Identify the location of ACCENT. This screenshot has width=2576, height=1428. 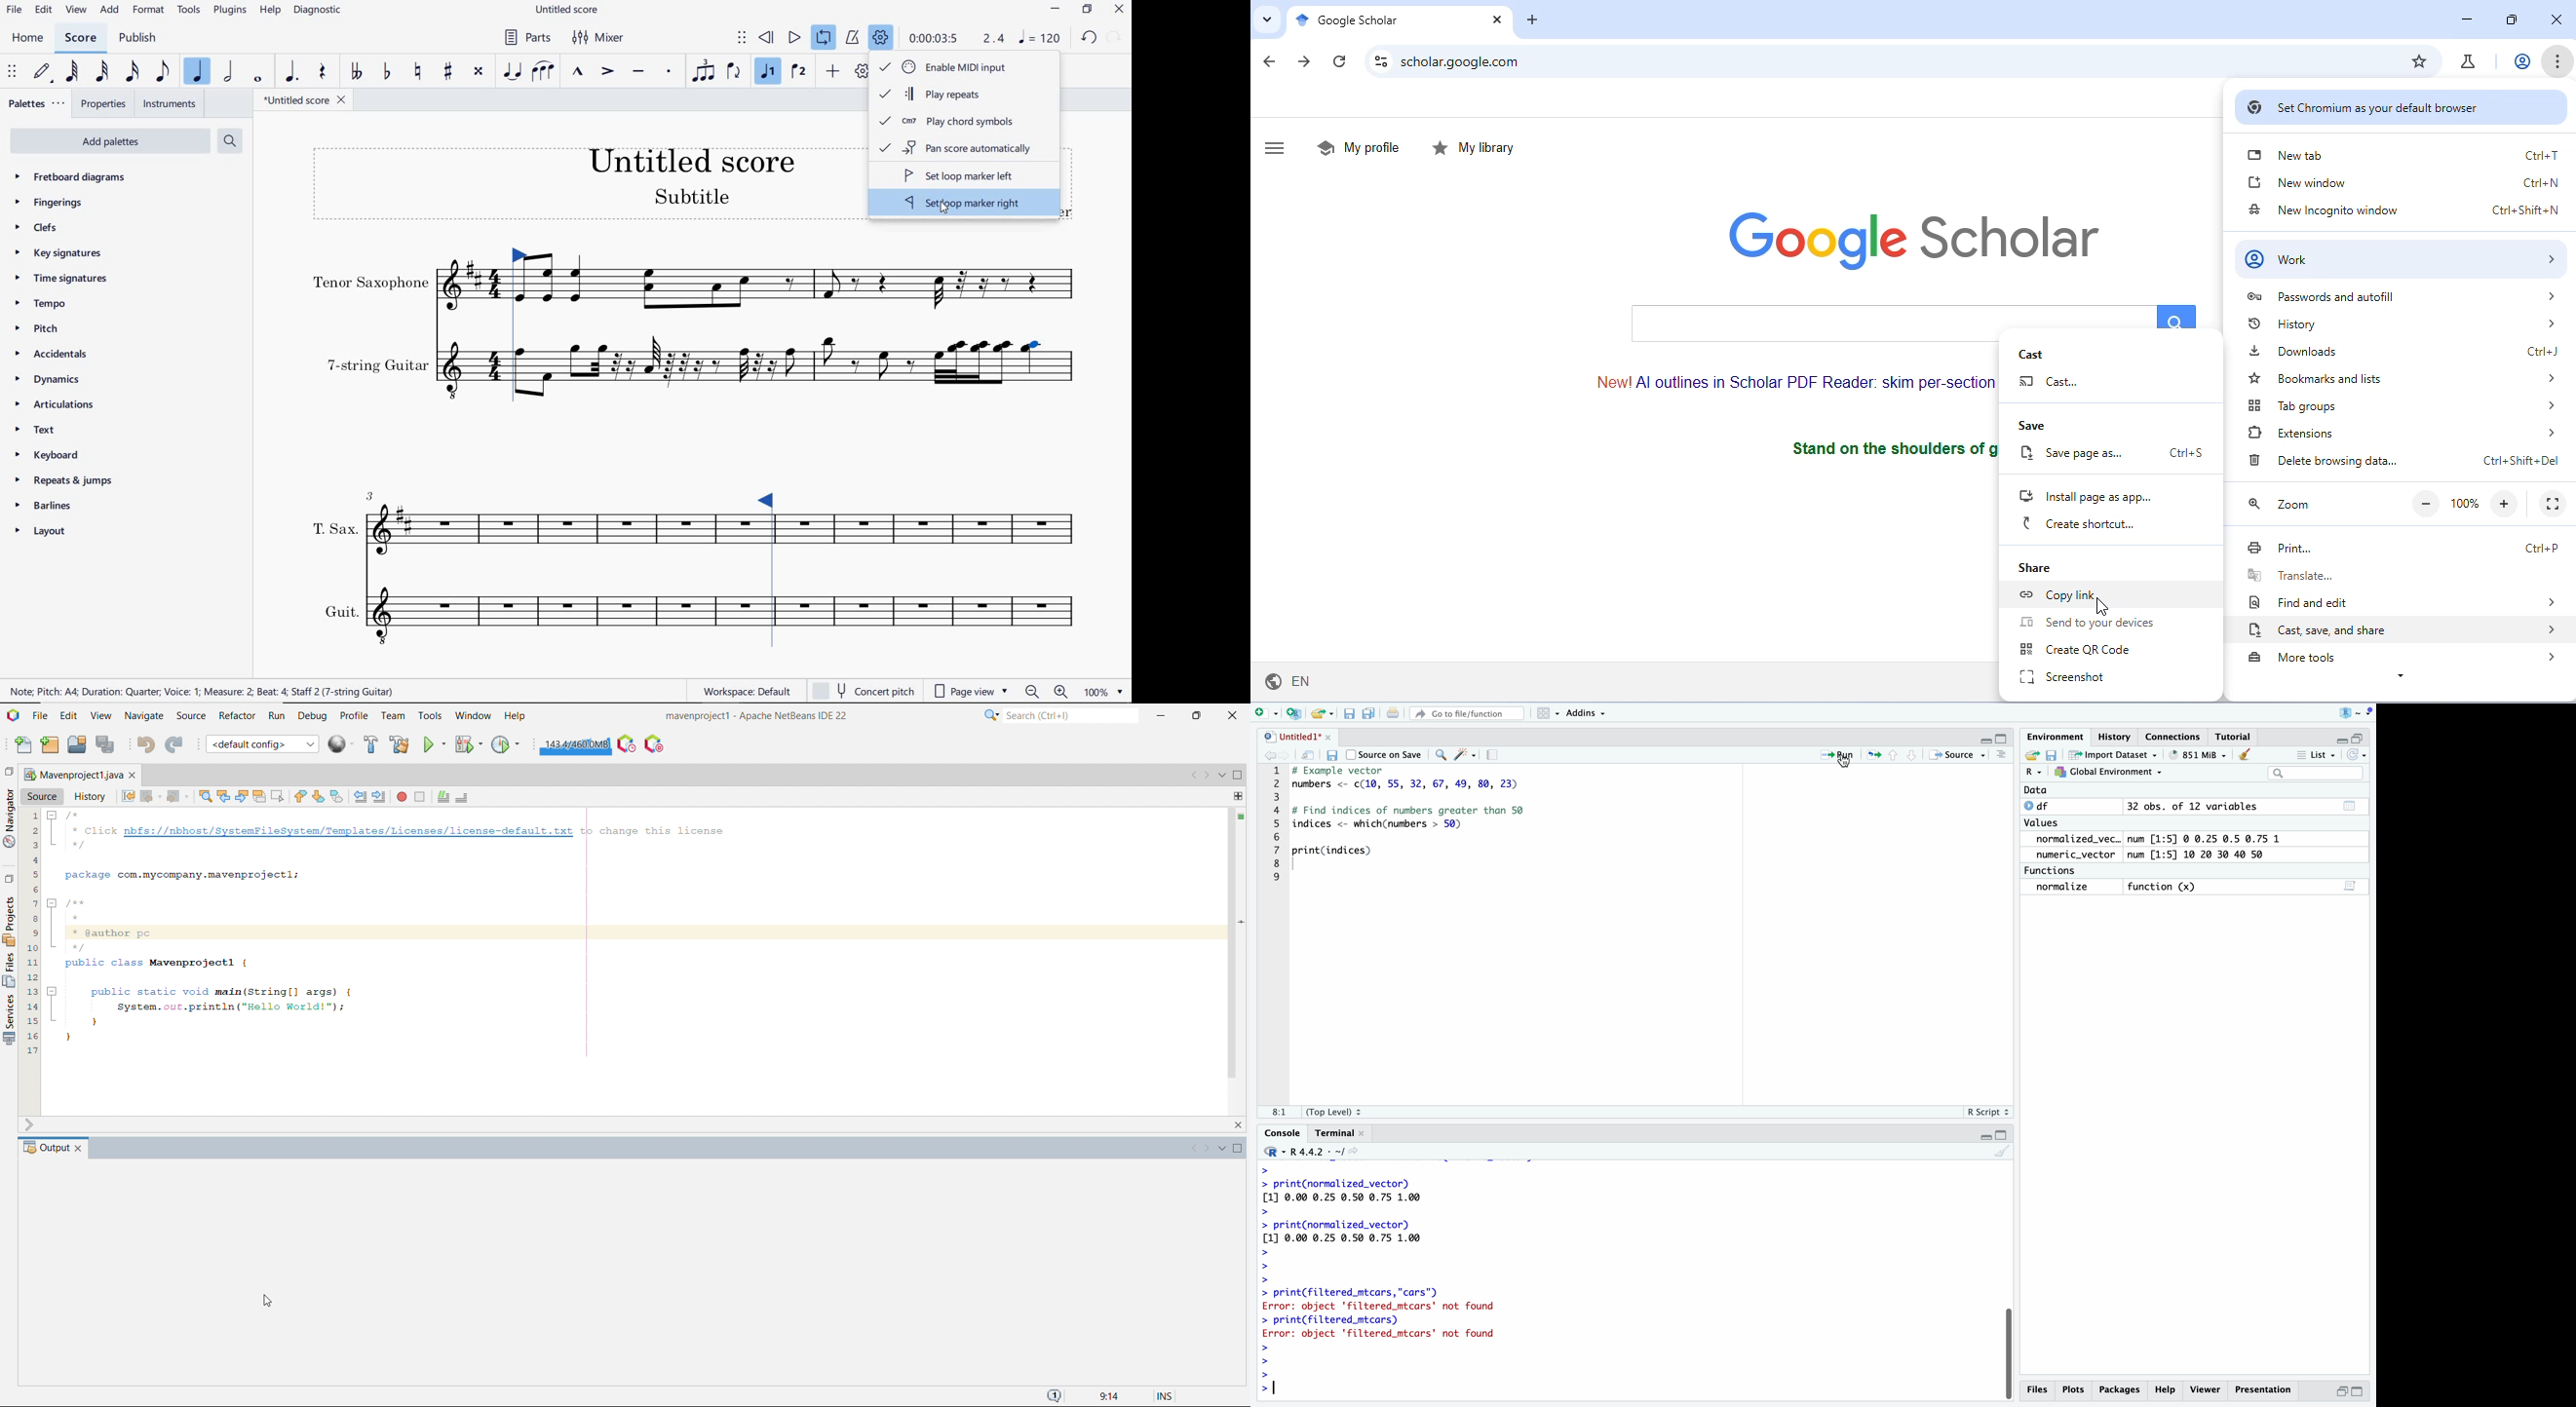
(606, 73).